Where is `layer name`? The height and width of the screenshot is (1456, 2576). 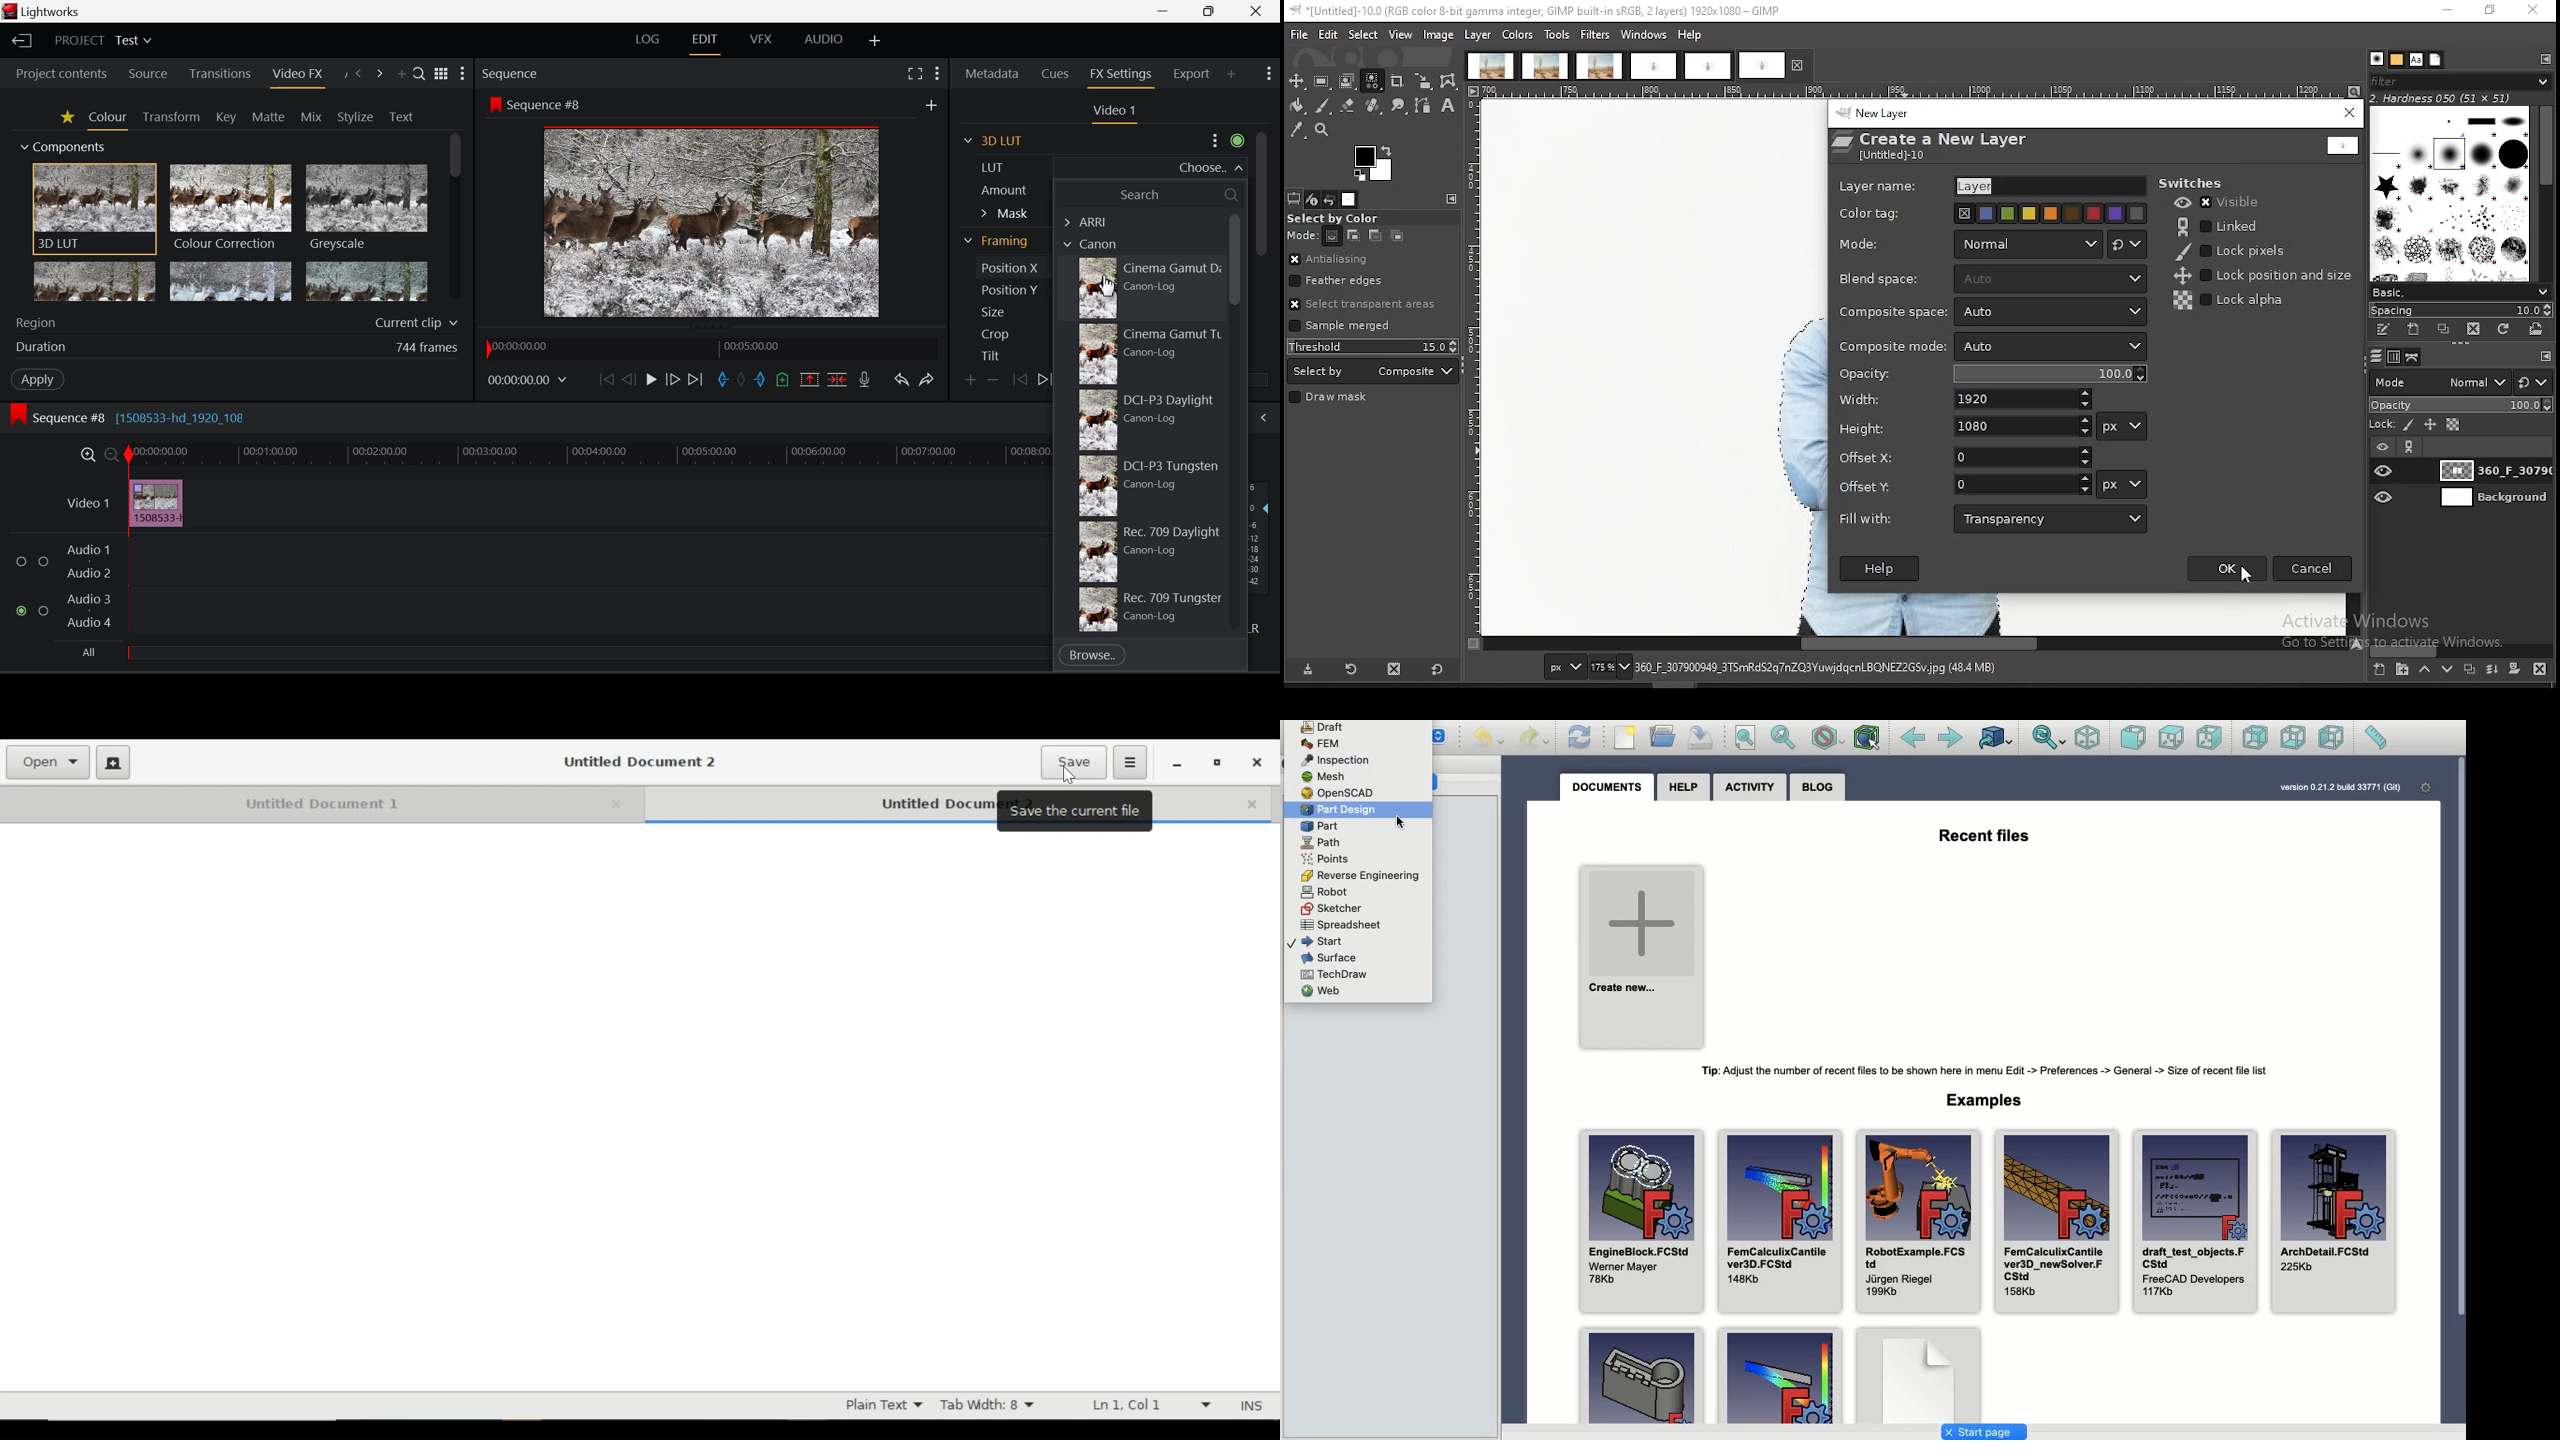
layer name is located at coordinates (1879, 187).